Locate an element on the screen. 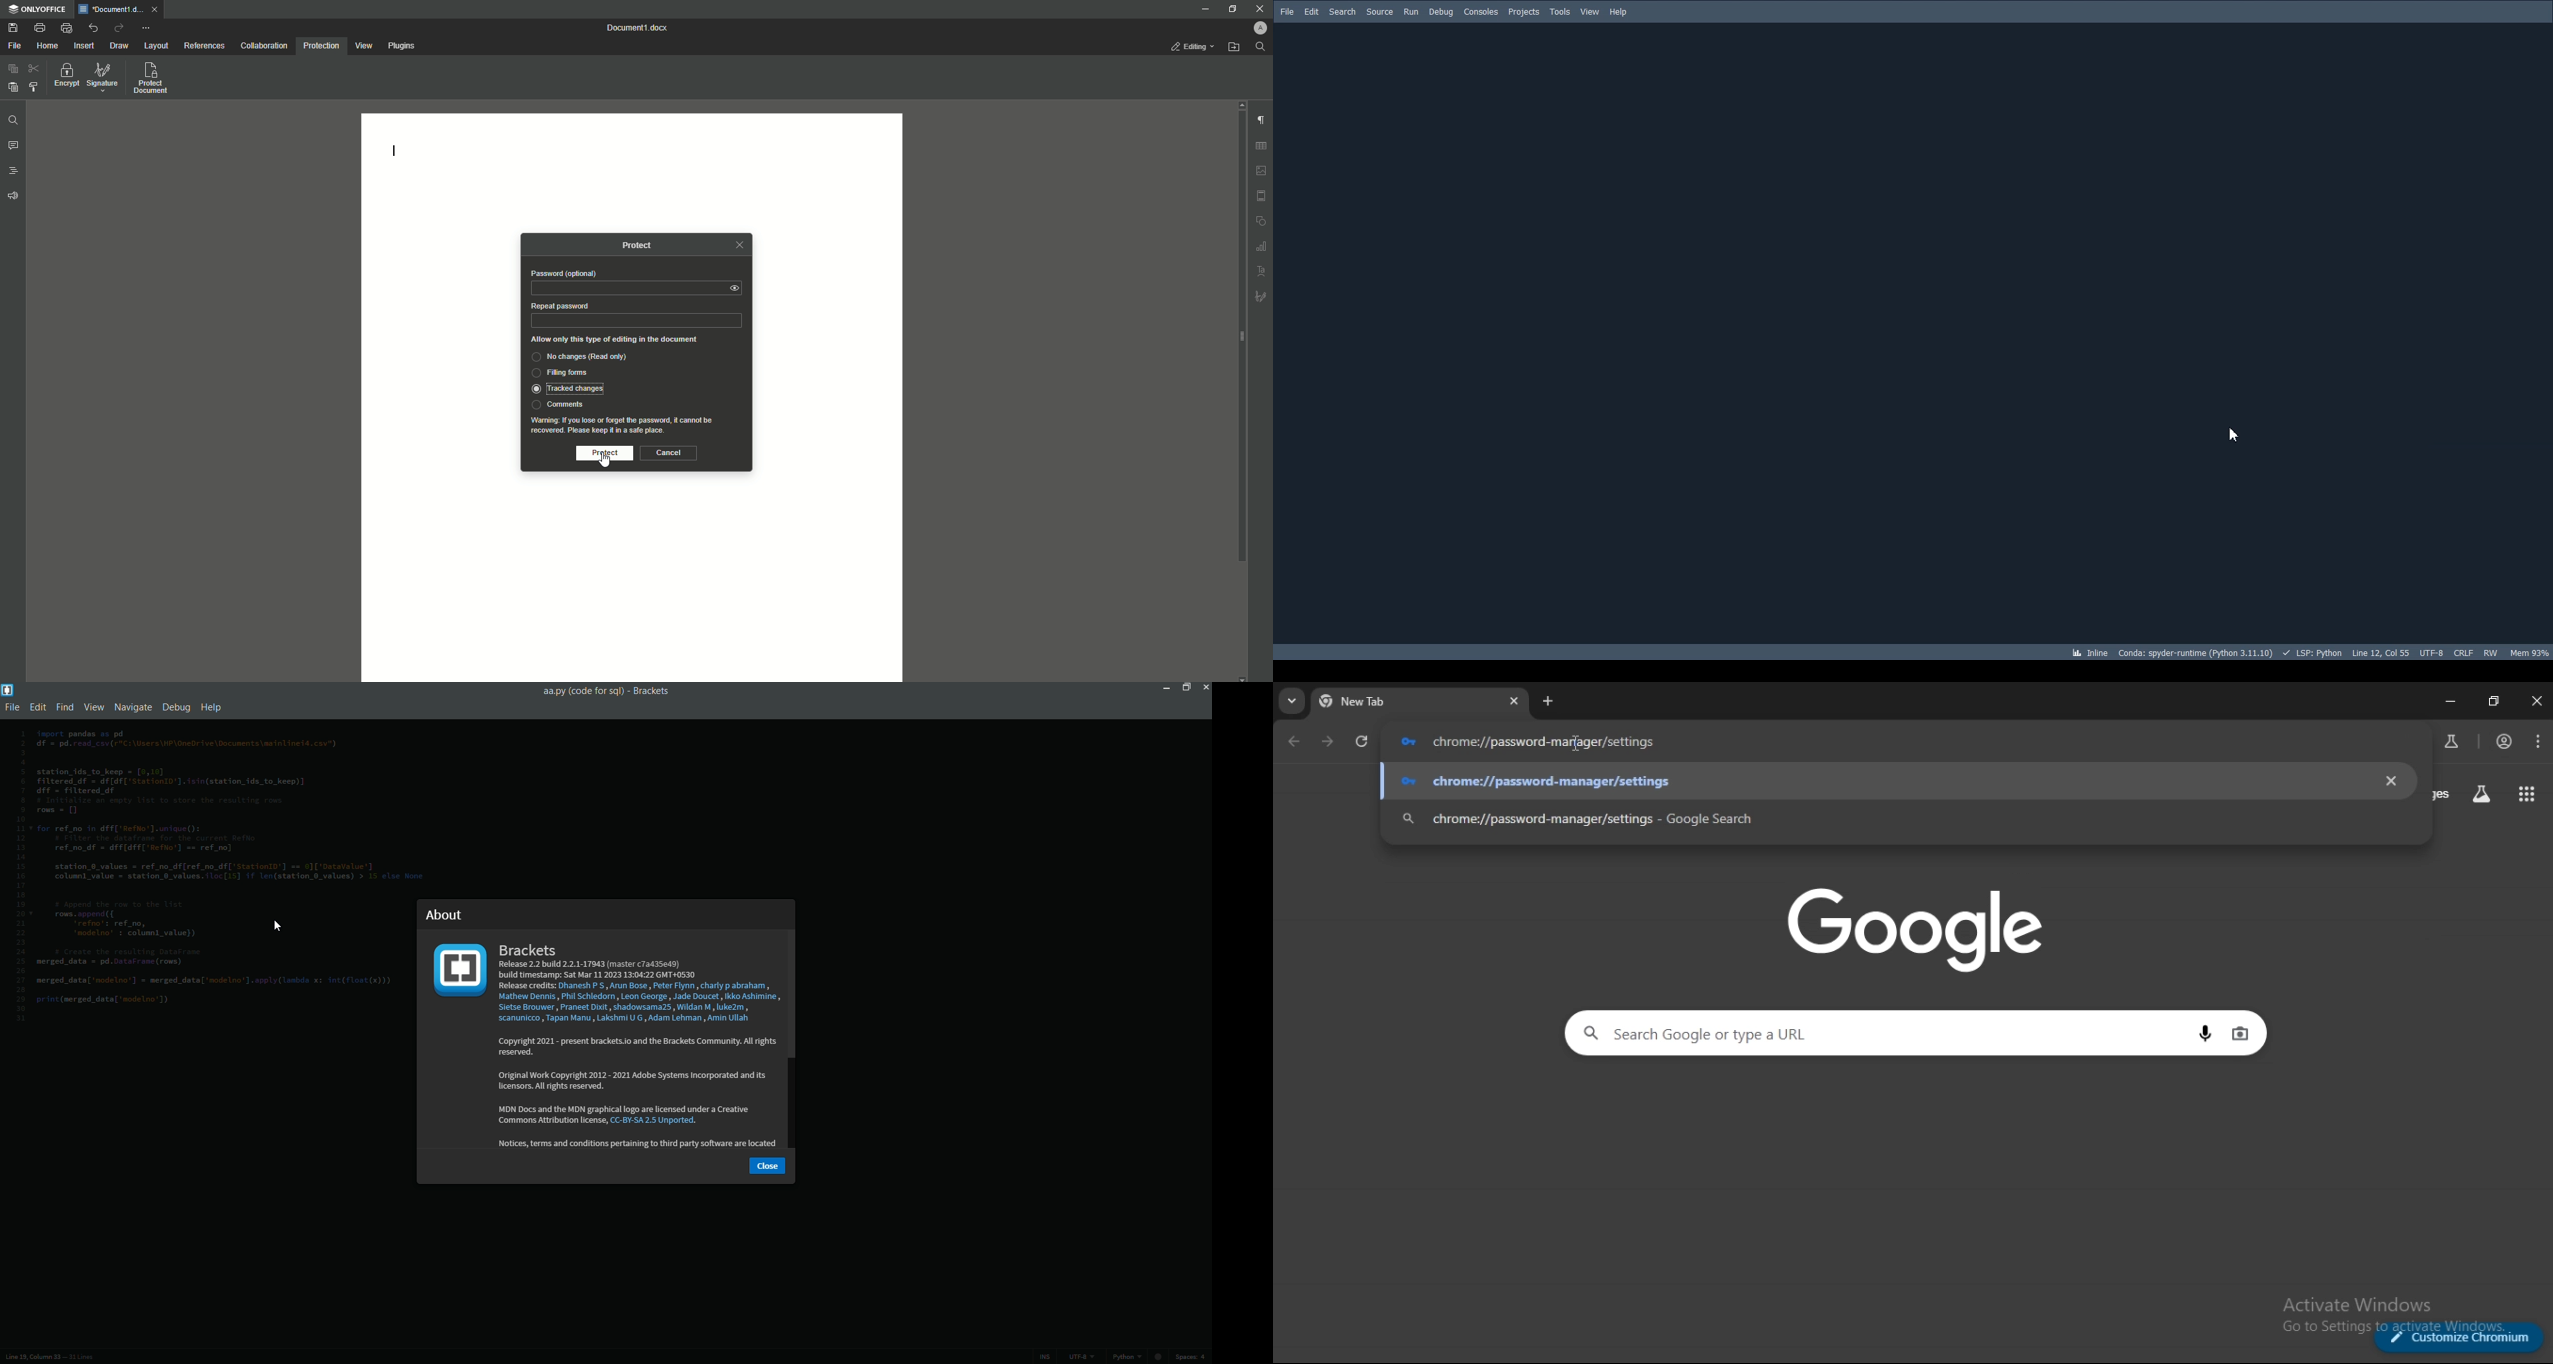  Tools is located at coordinates (1560, 11).